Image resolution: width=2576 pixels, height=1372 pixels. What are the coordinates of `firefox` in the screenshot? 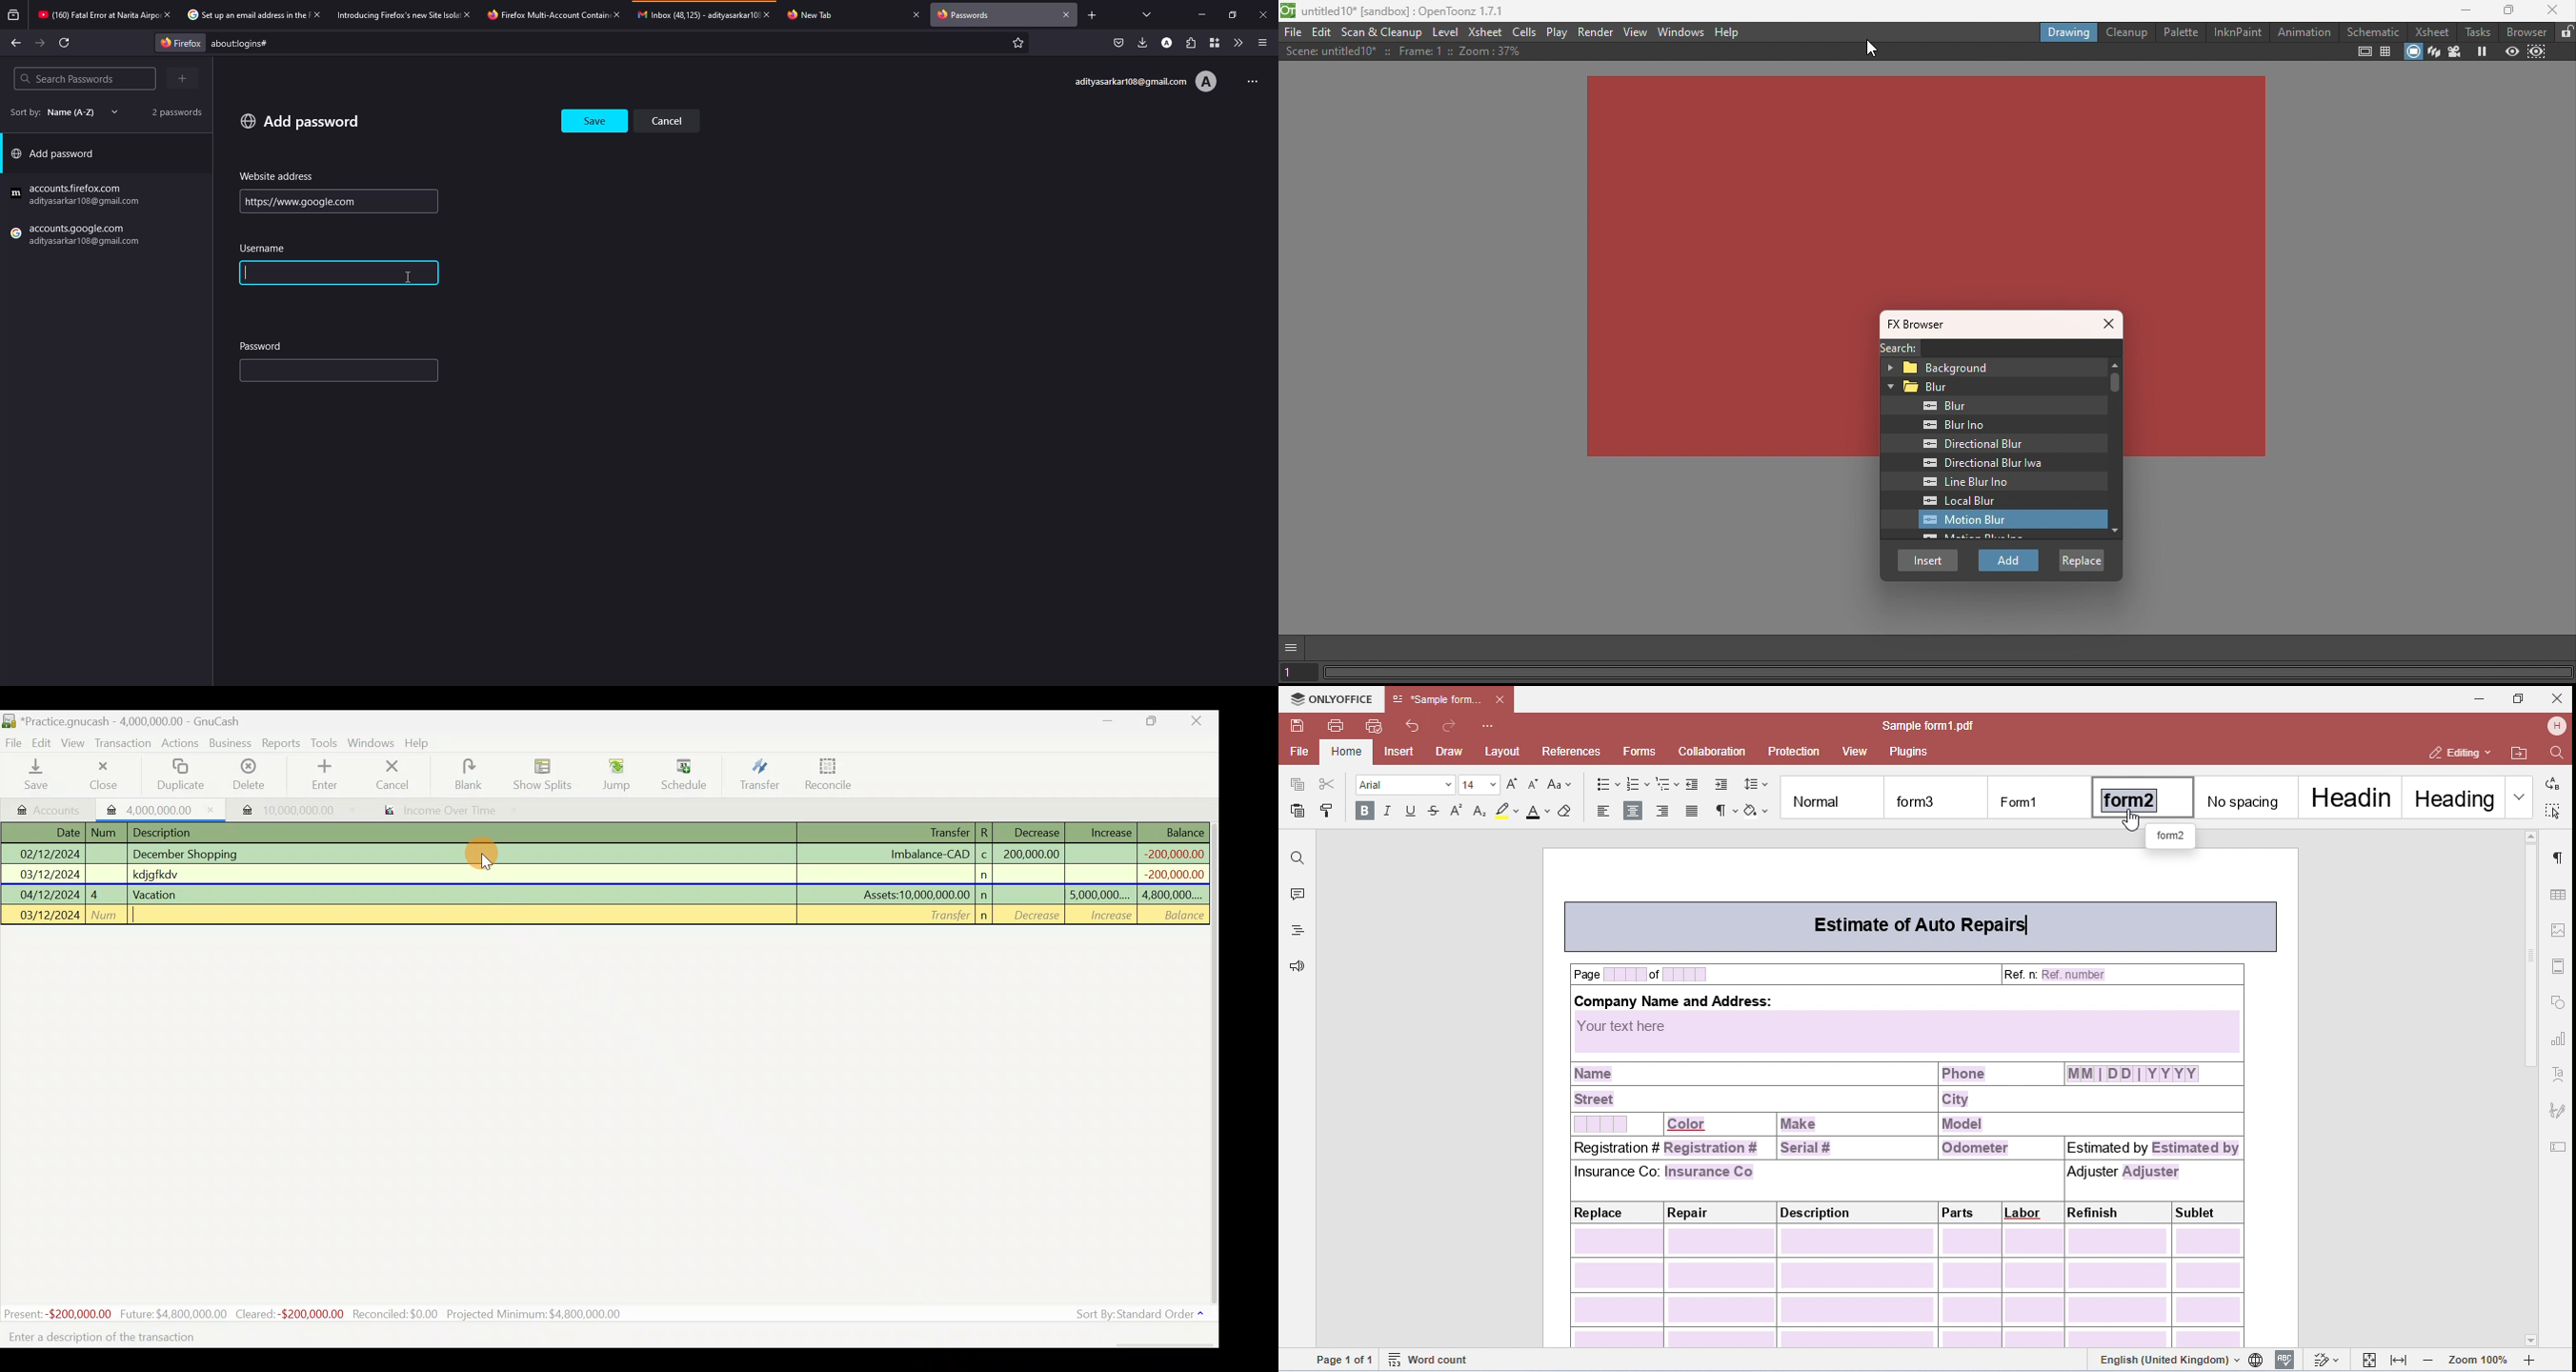 It's located at (176, 42).